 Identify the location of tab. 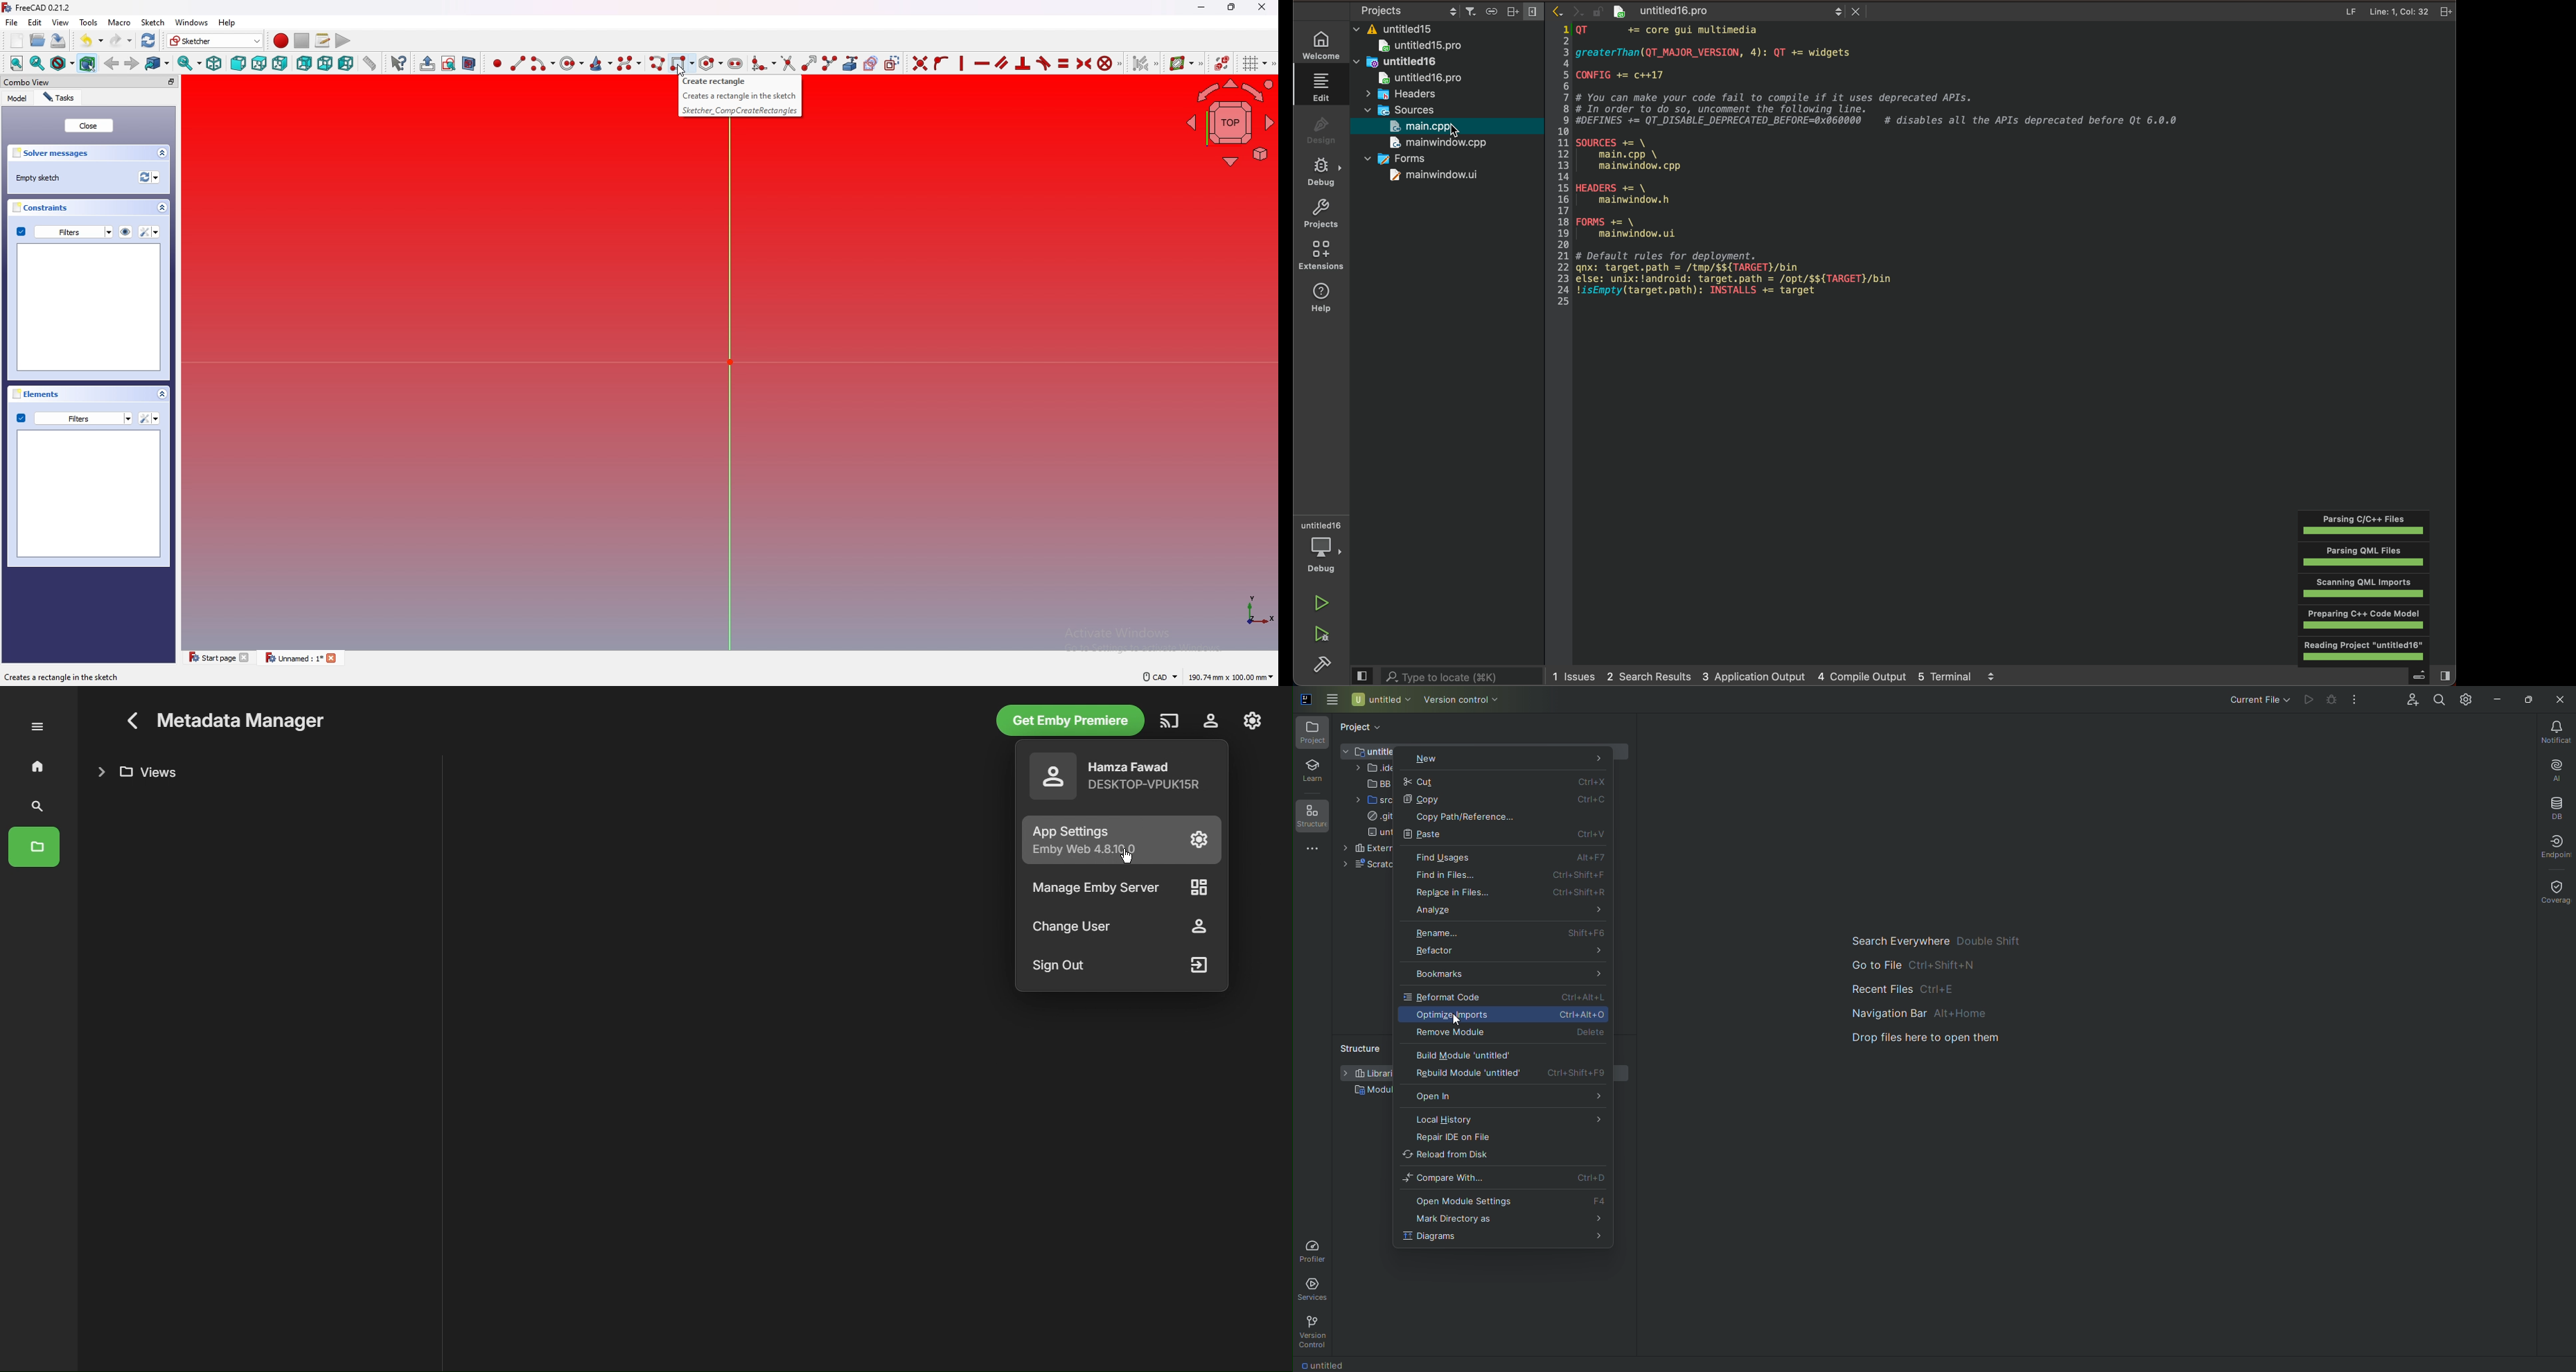
(220, 657).